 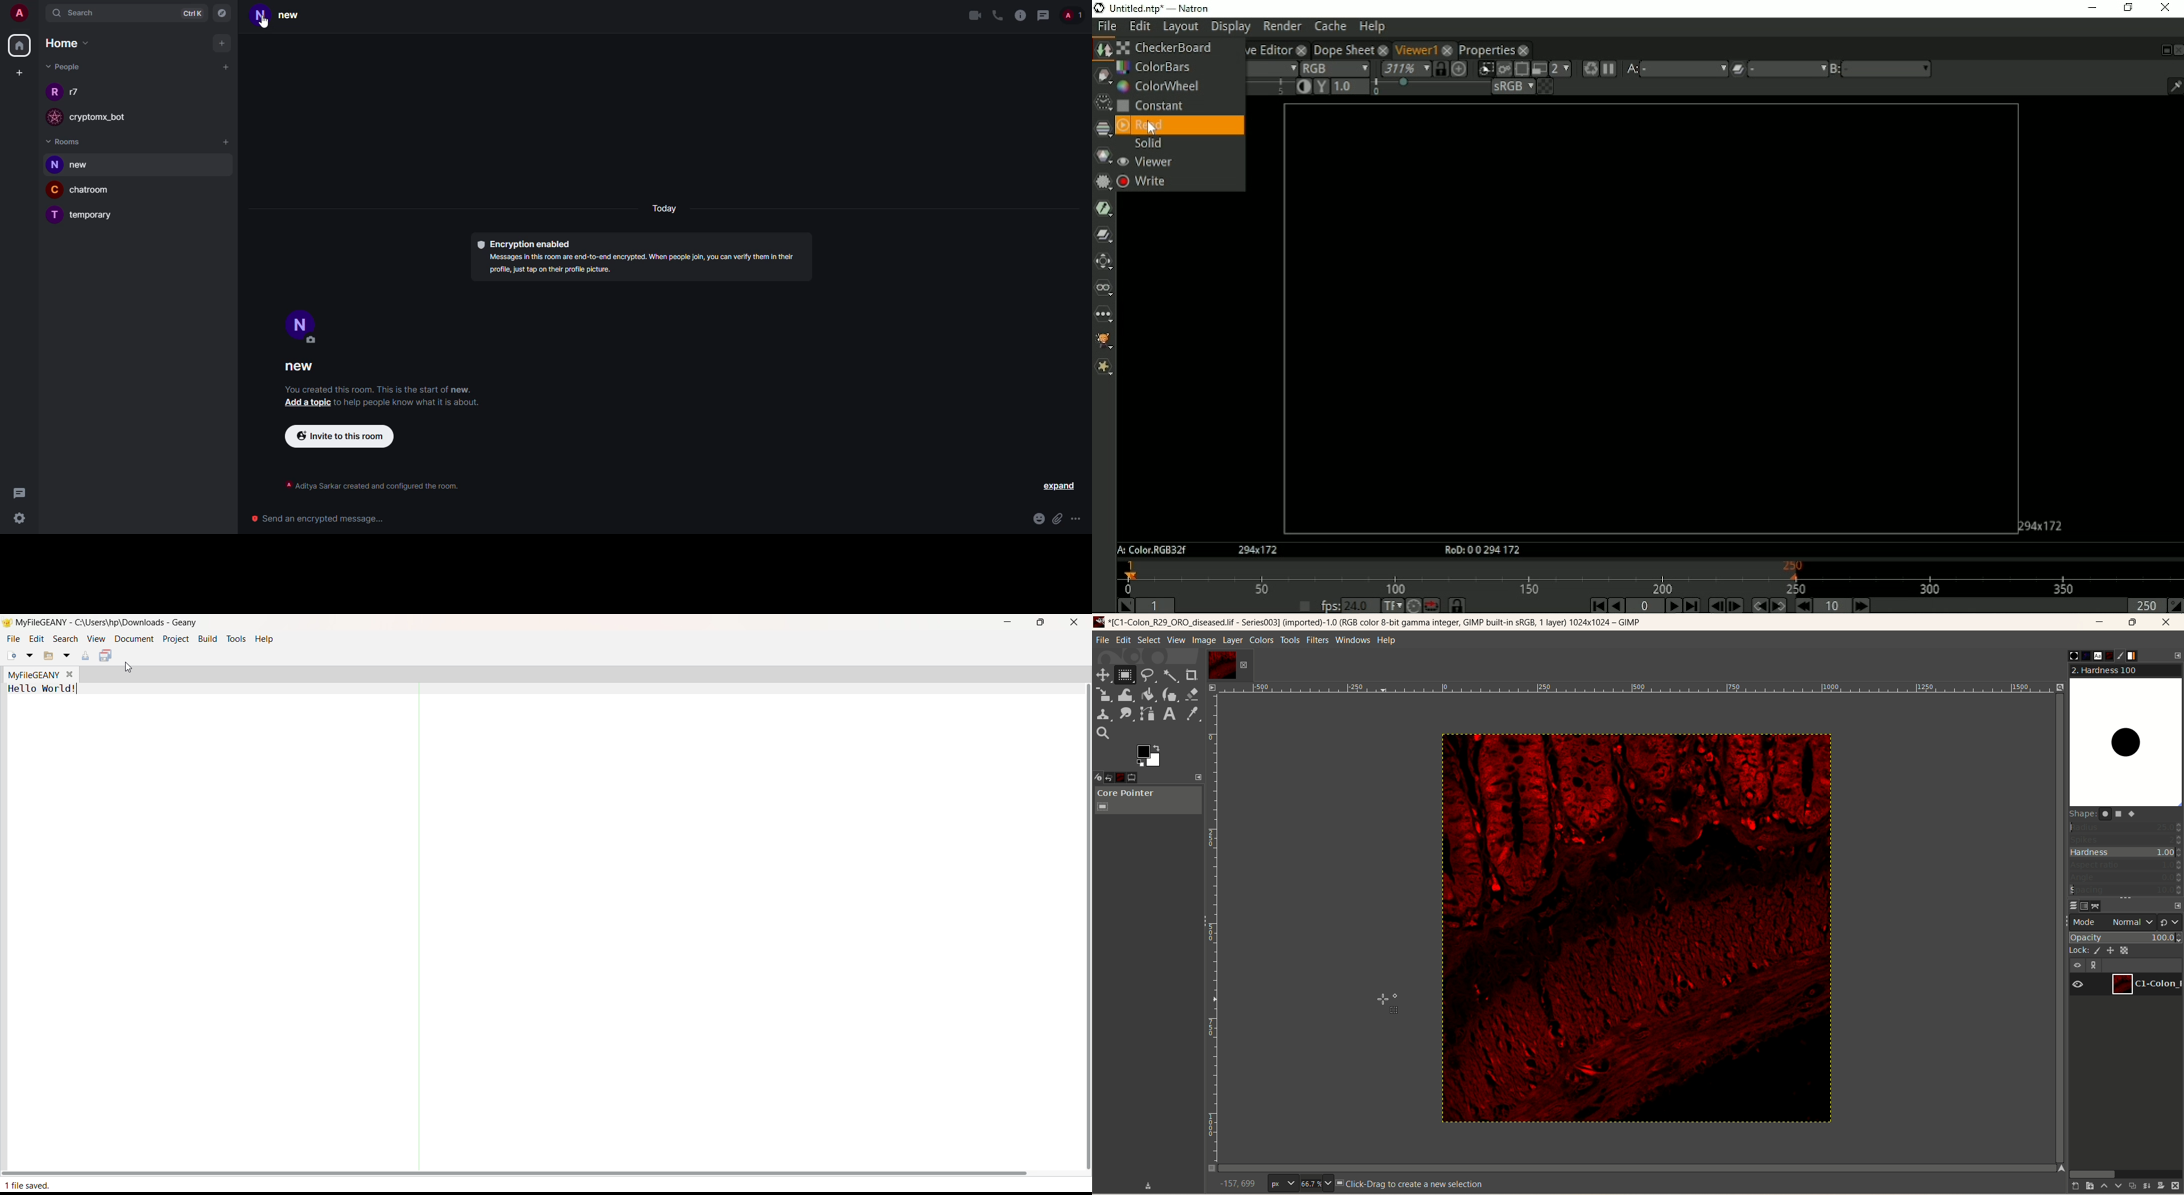 What do you see at coordinates (379, 390) in the screenshot?
I see `info` at bounding box center [379, 390].